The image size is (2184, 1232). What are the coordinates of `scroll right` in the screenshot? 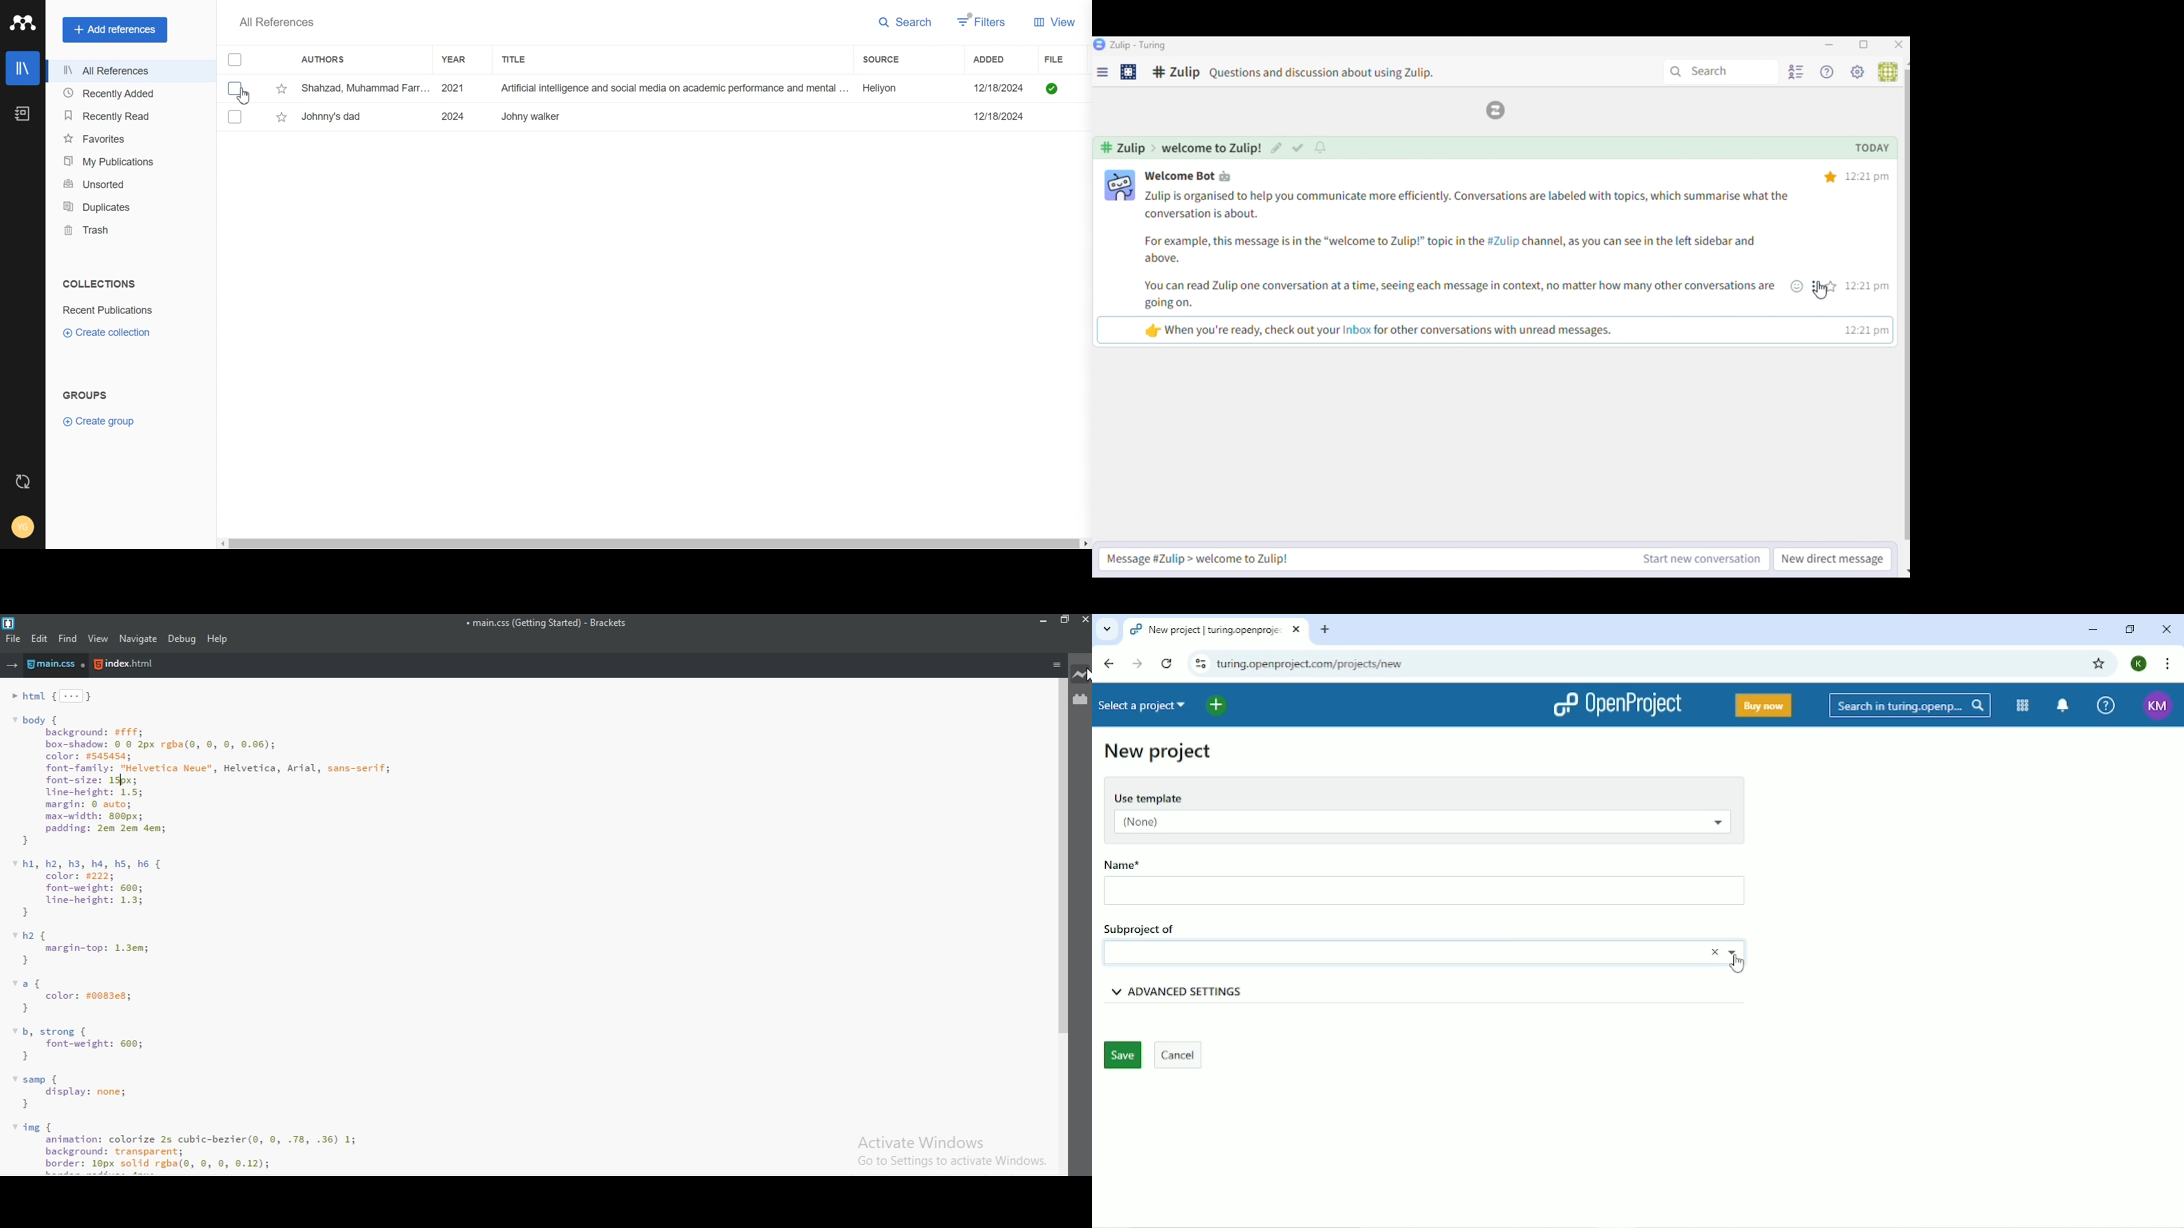 It's located at (1085, 545).